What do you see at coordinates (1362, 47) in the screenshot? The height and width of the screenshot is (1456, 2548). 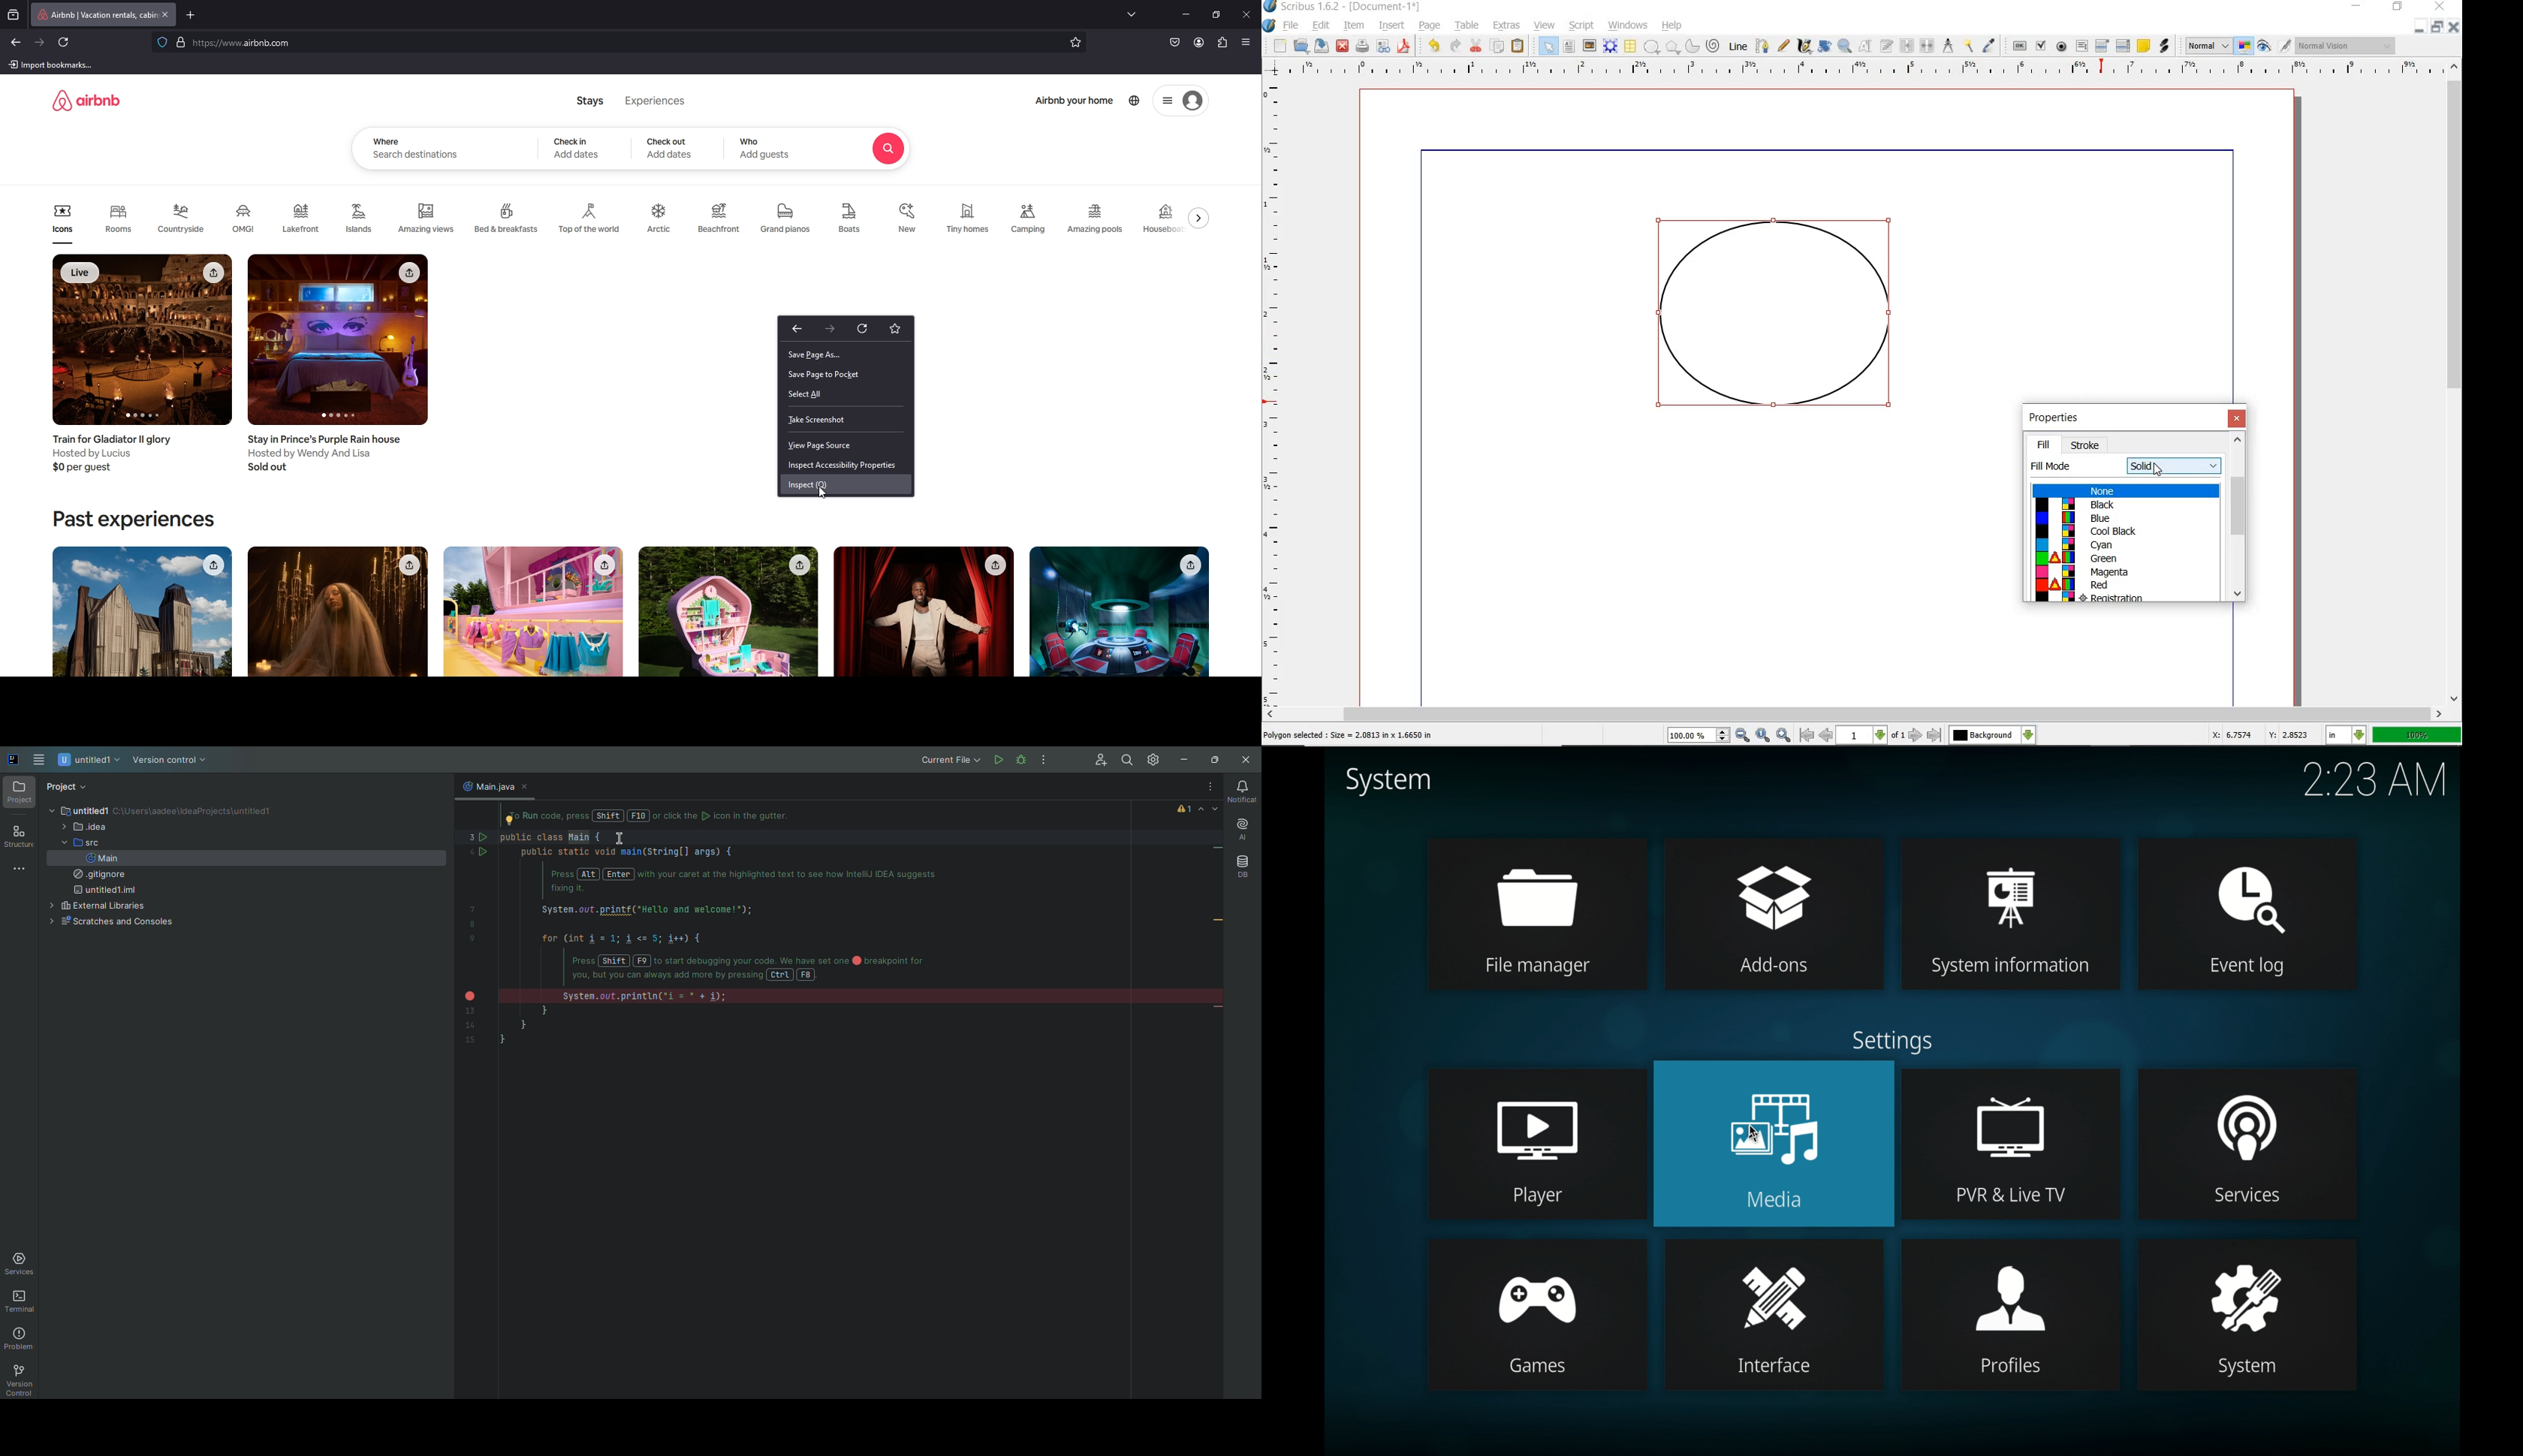 I see `PRINT` at bounding box center [1362, 47].